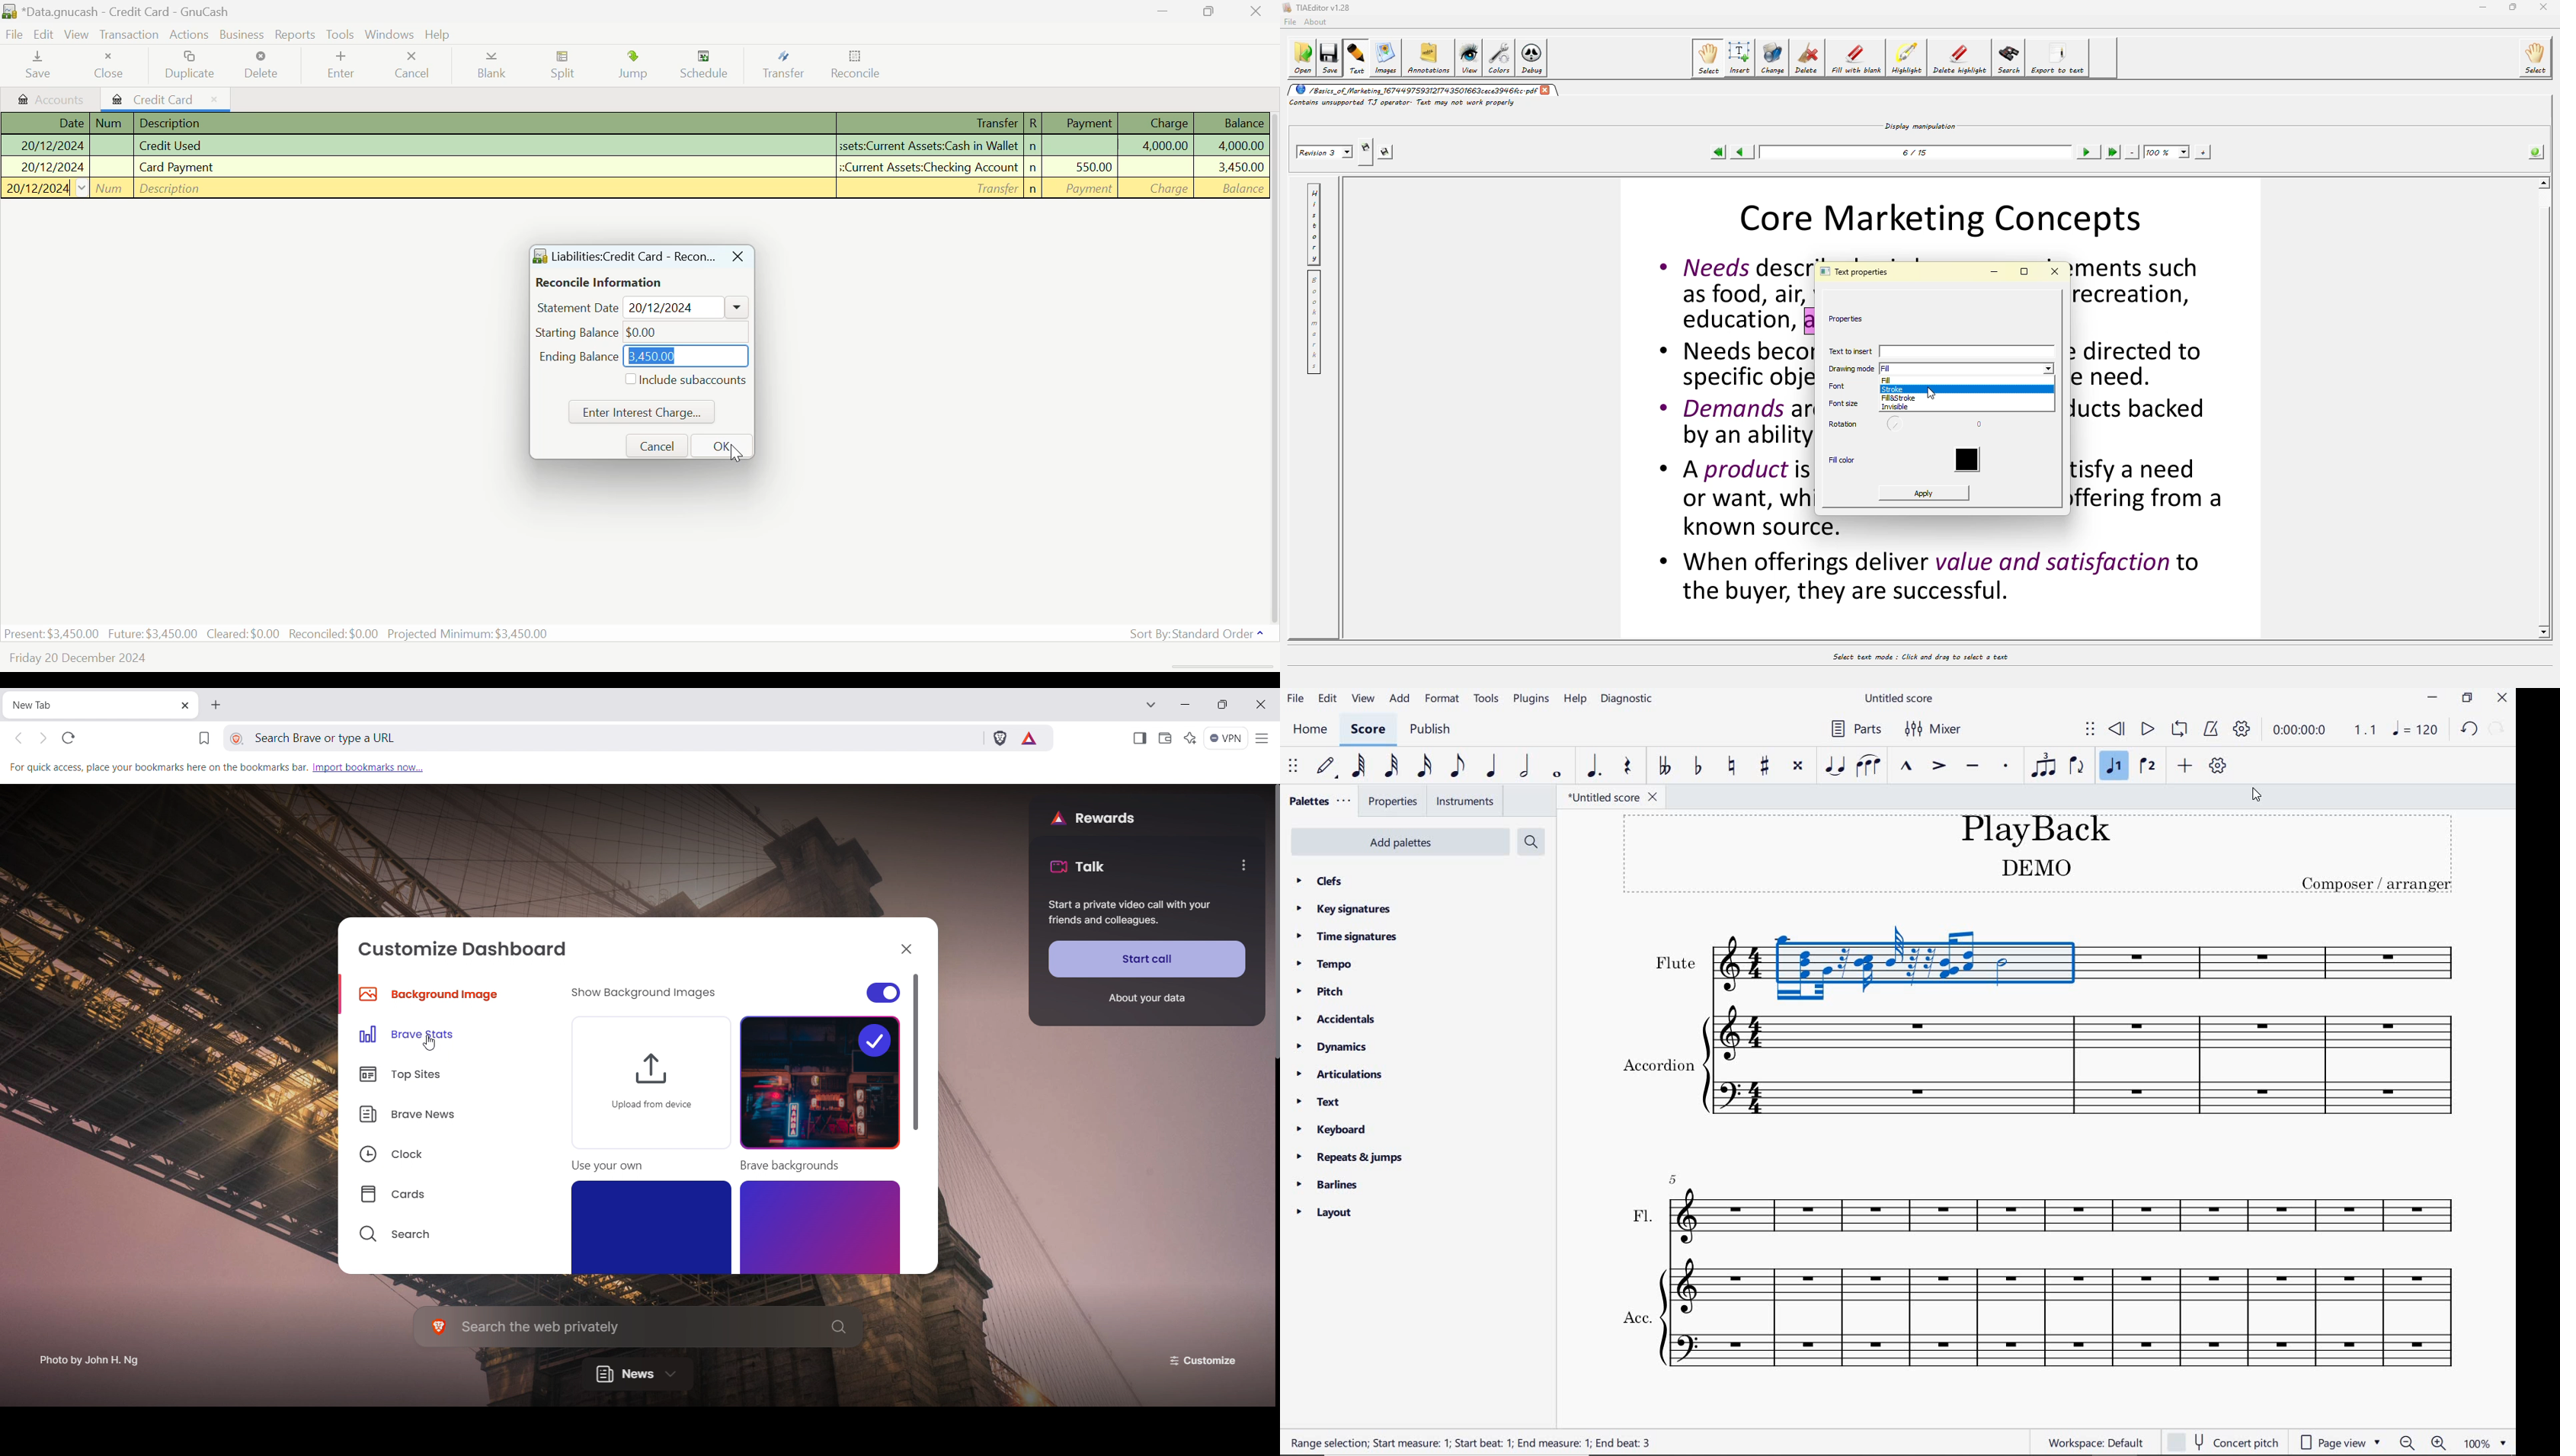 The width and height of the screenshot is (2576, 1456). I want to click on RANGE SELECTION, so click(1477, 1441).